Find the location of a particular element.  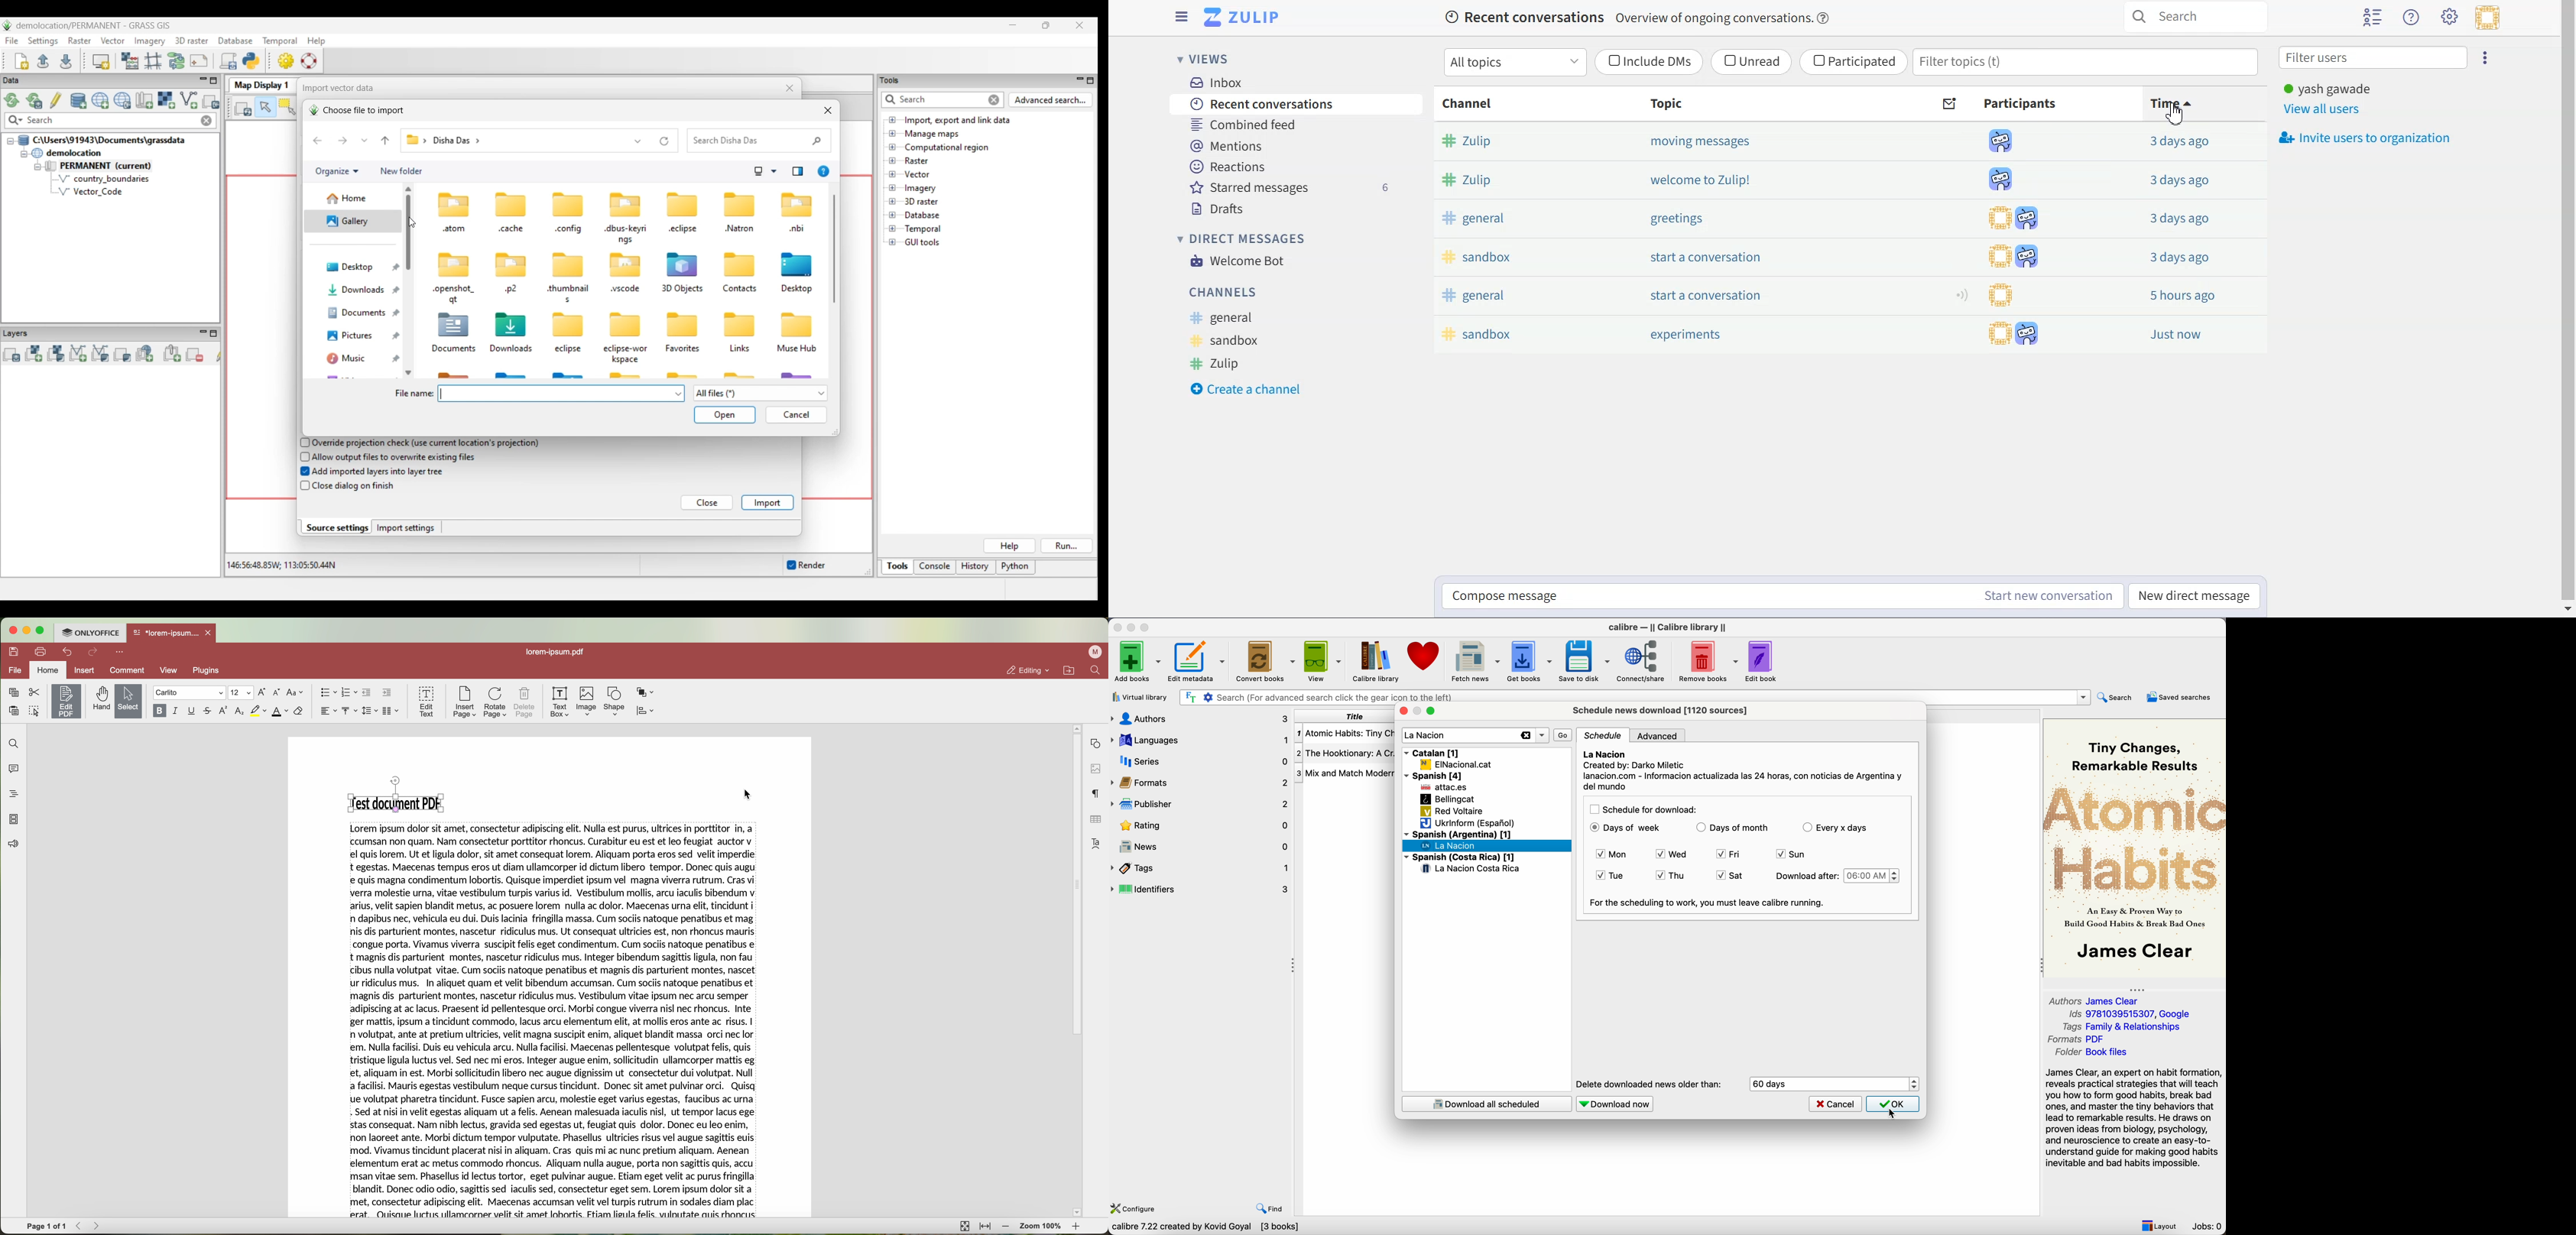

open file location is located at coordinates (1068, 670).